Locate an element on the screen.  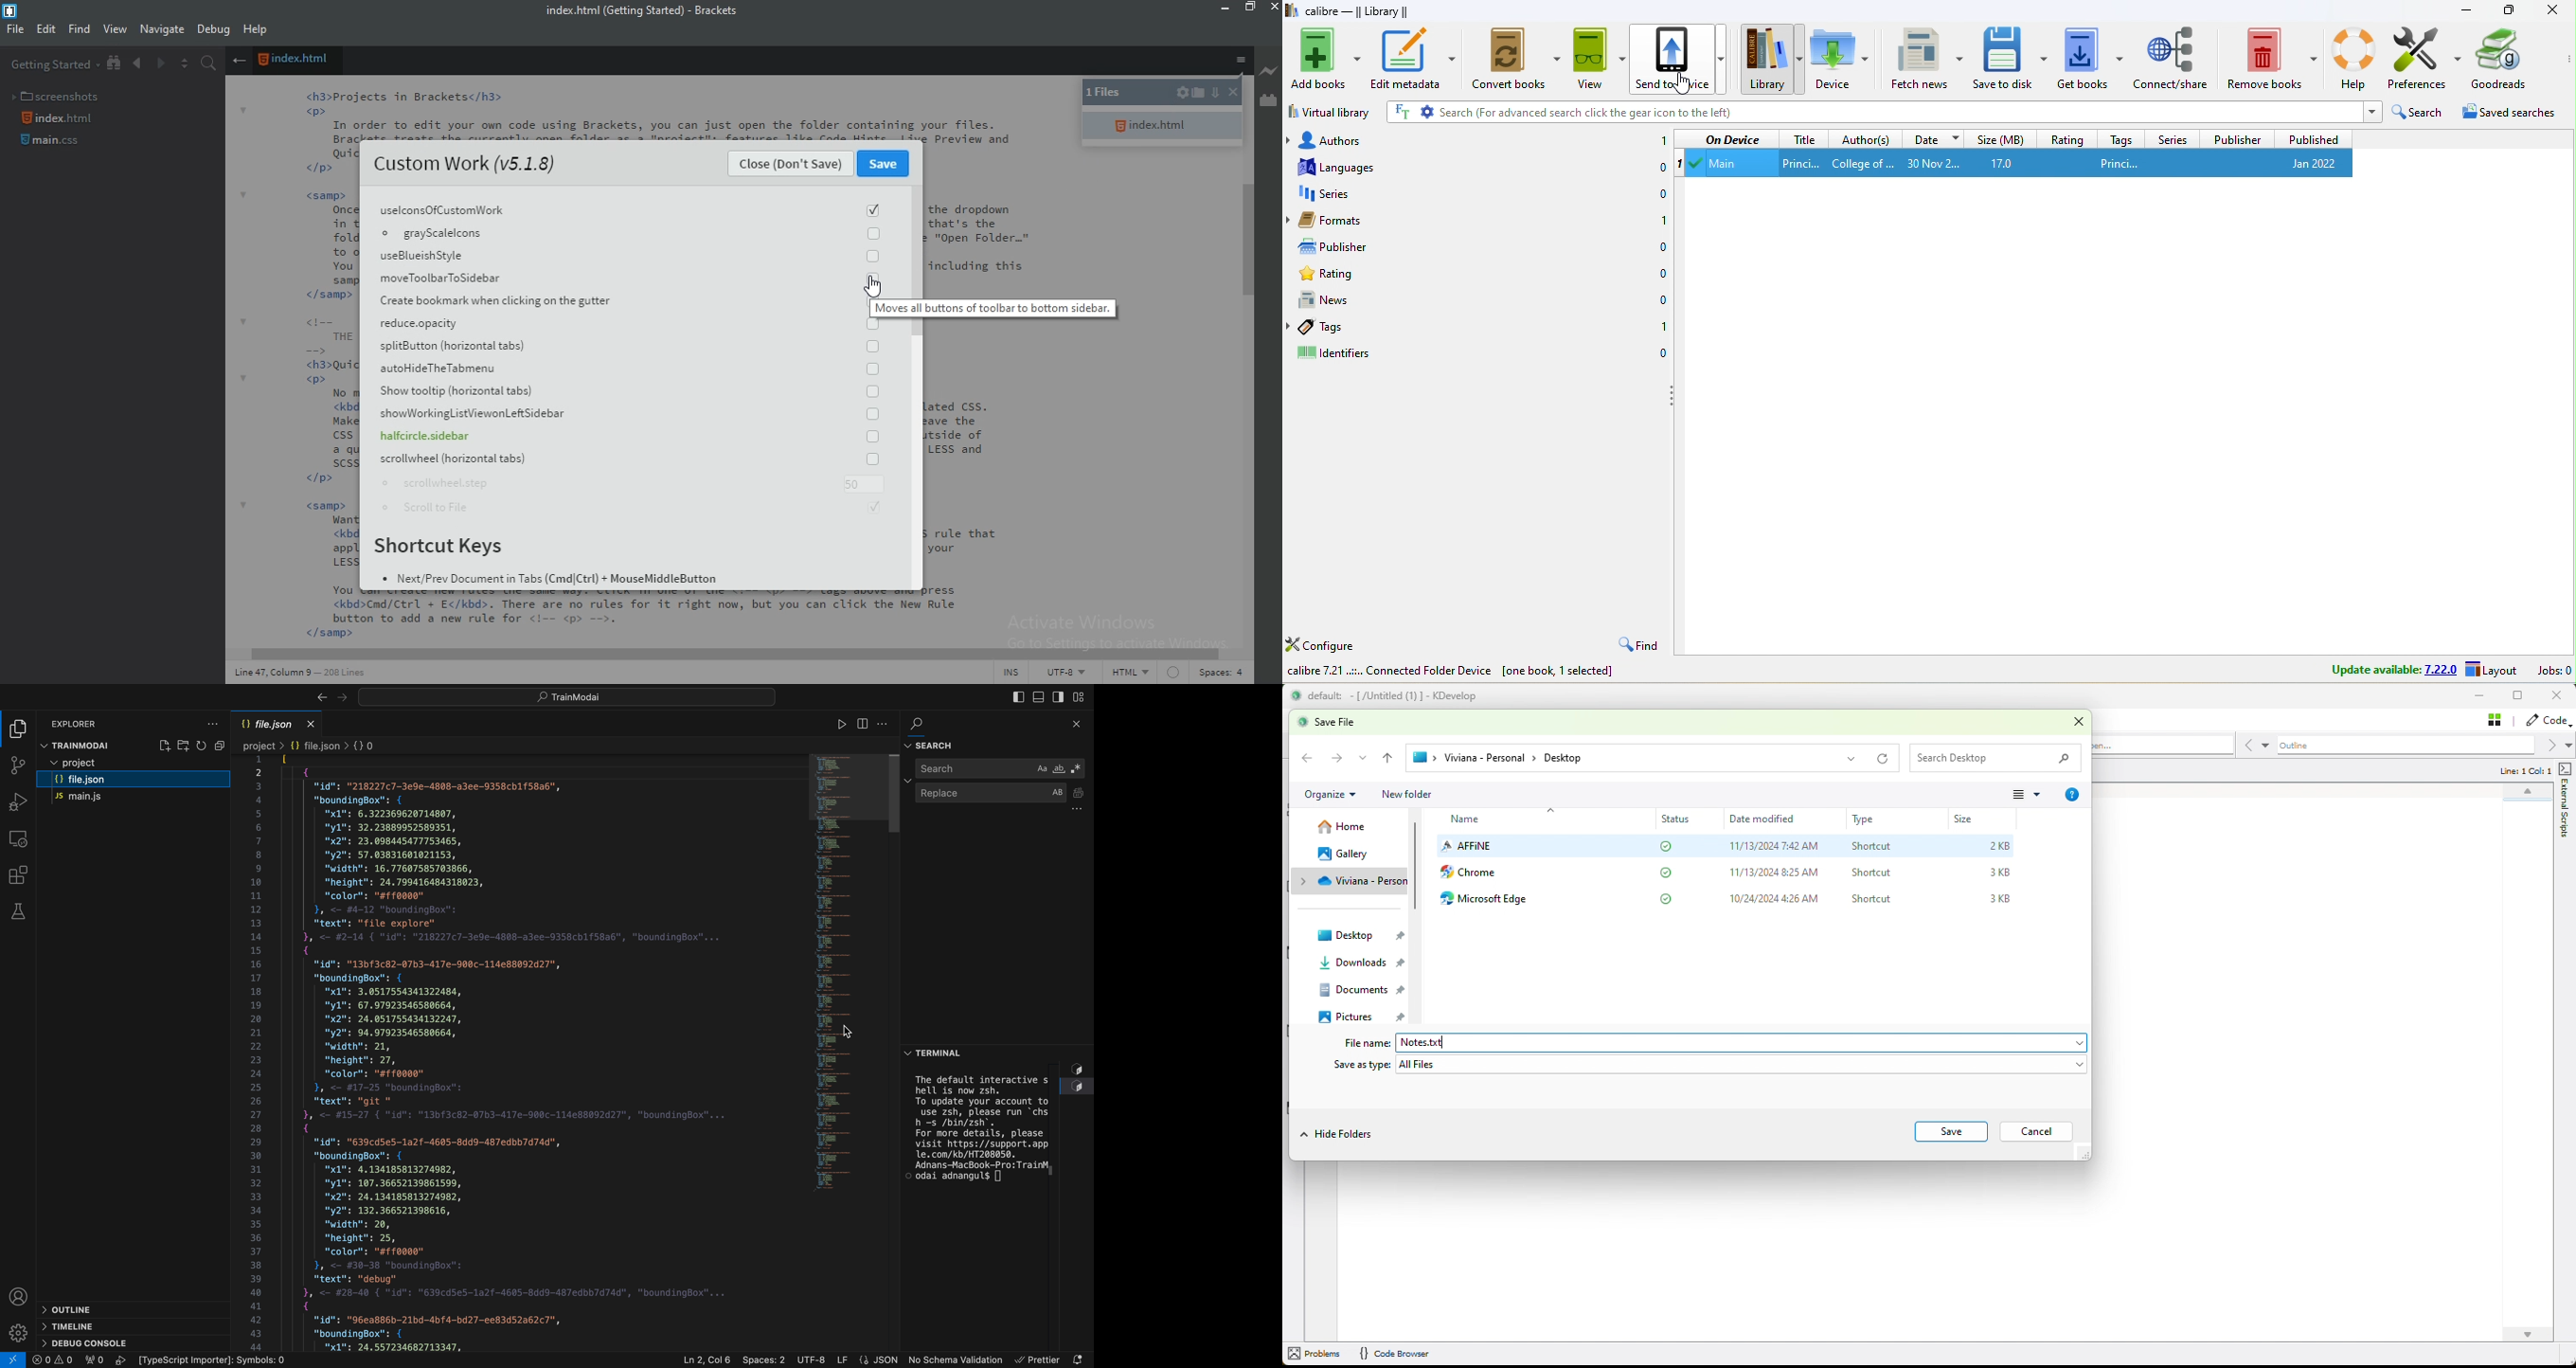
live preview is located at coordinates (1270, 70).